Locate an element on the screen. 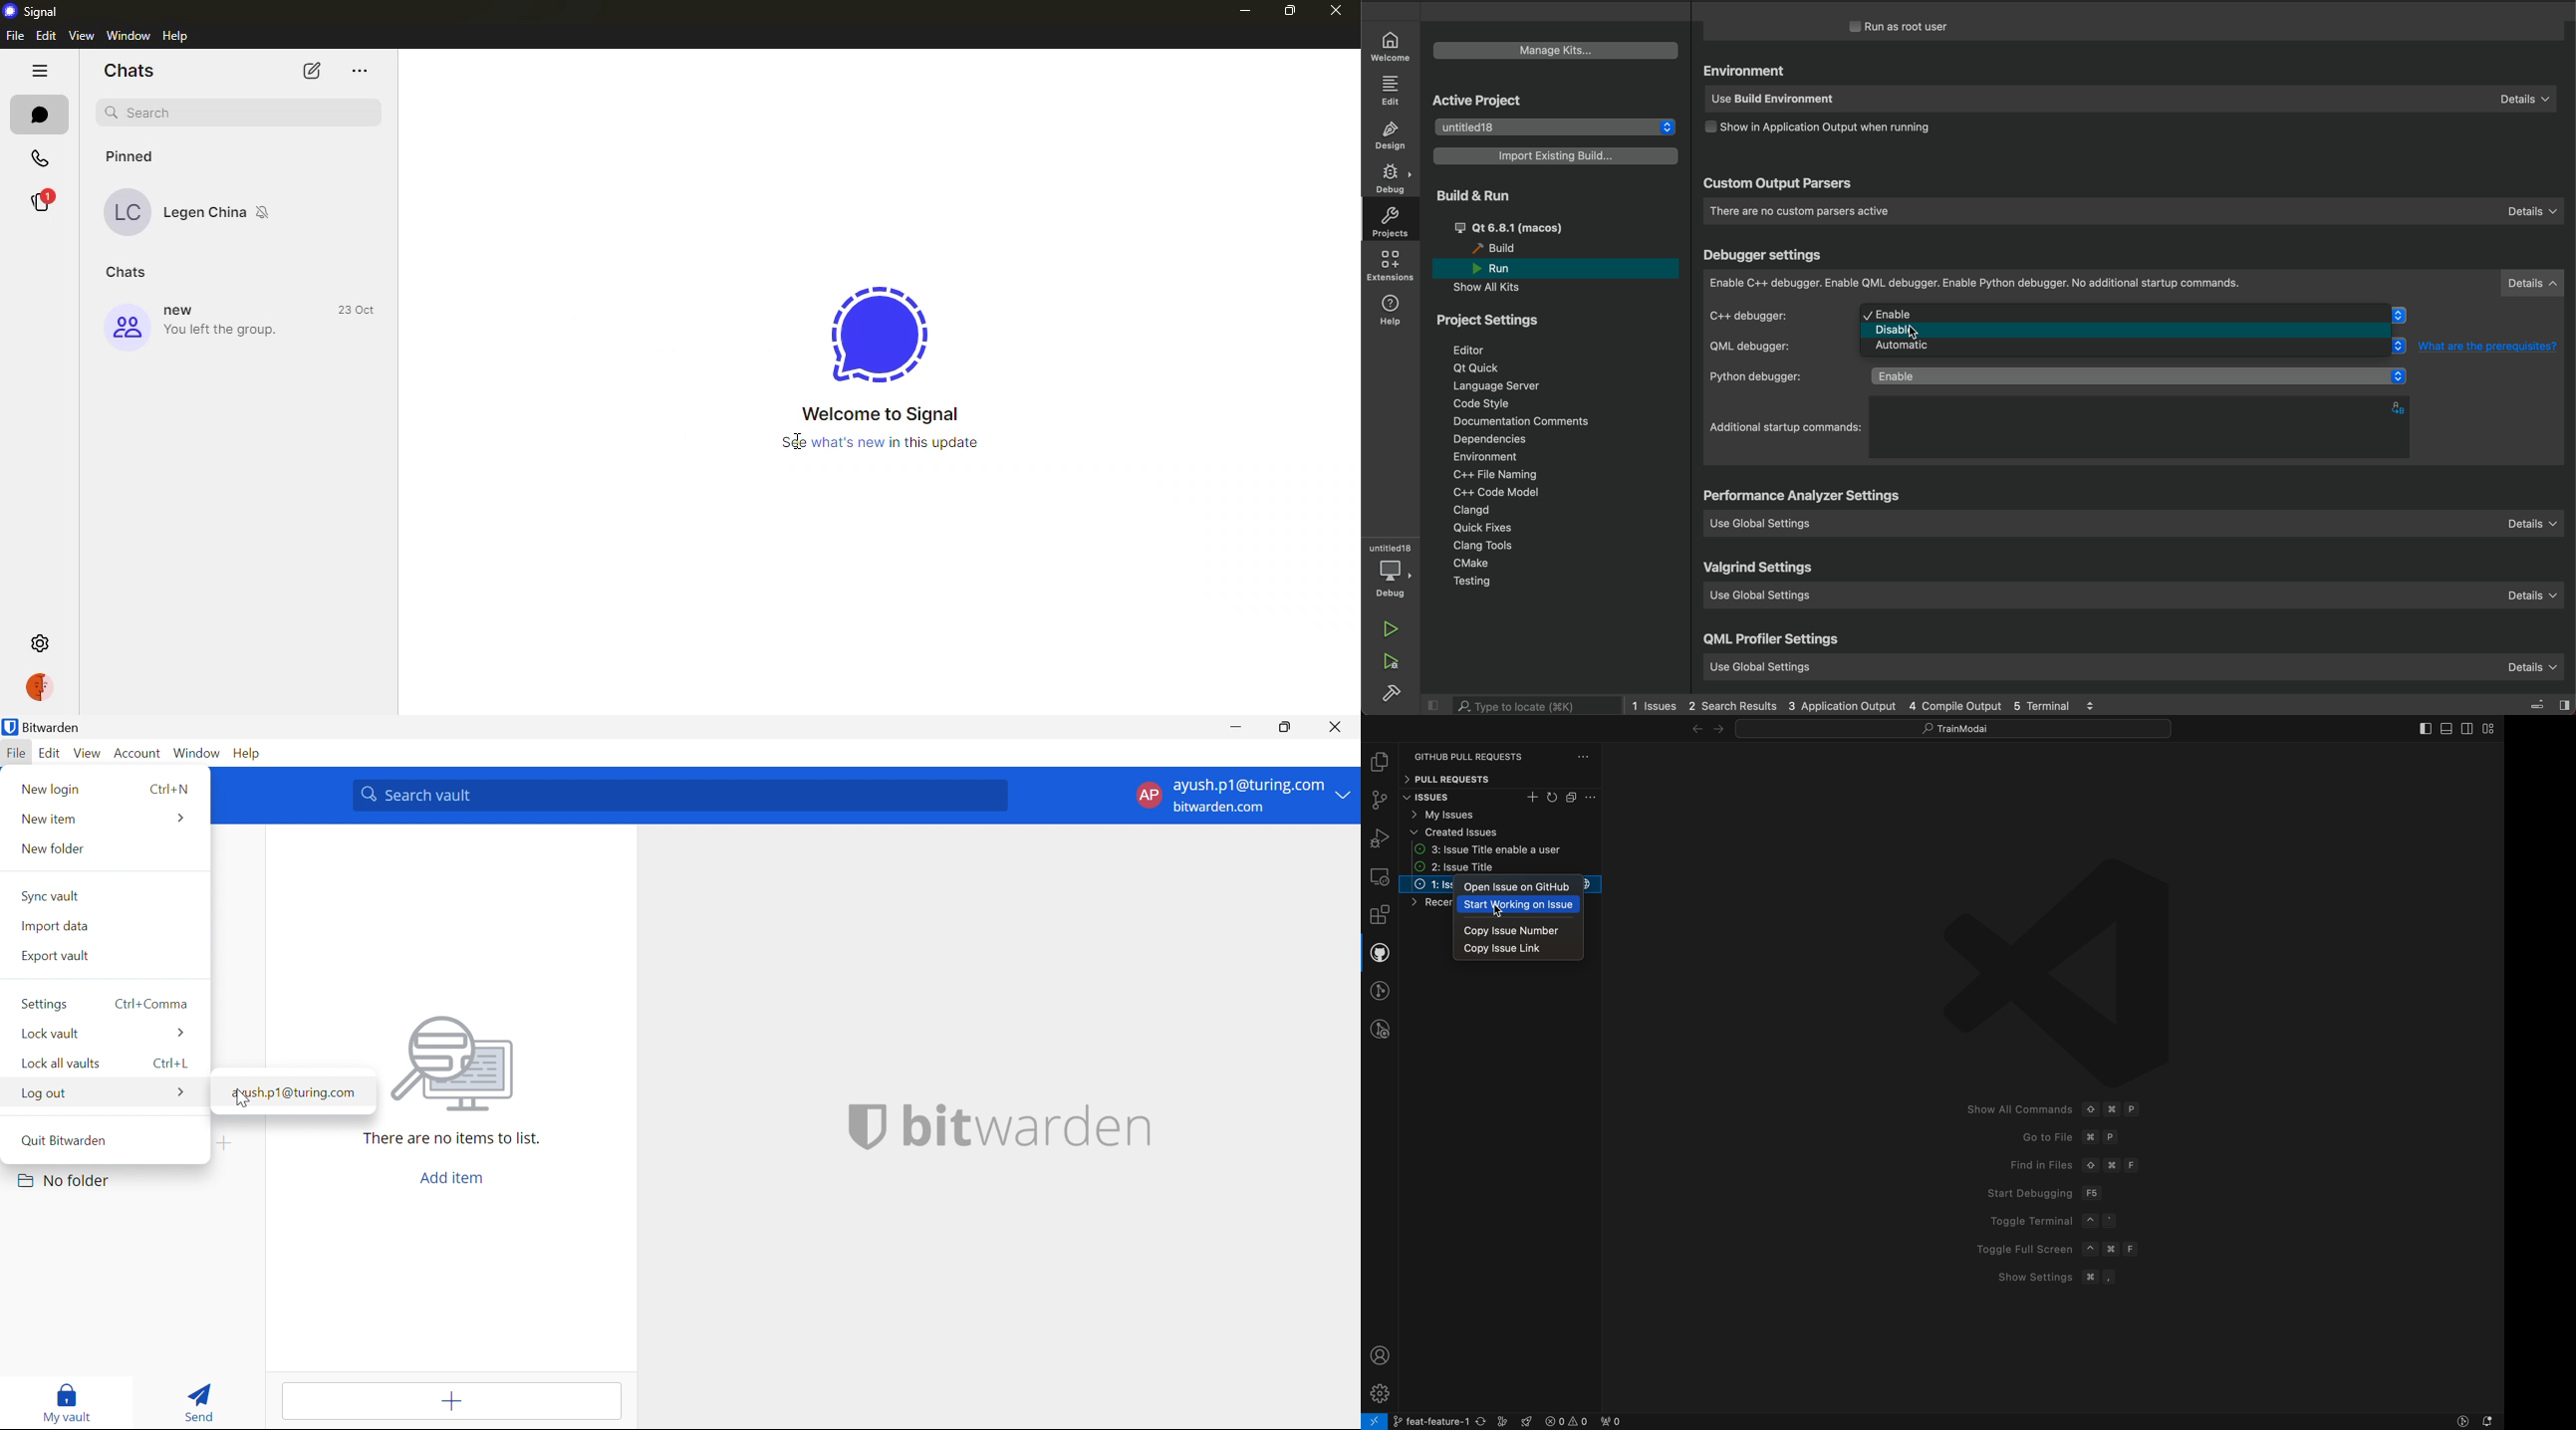  DESIGN is located at coordinates (1394, 136).